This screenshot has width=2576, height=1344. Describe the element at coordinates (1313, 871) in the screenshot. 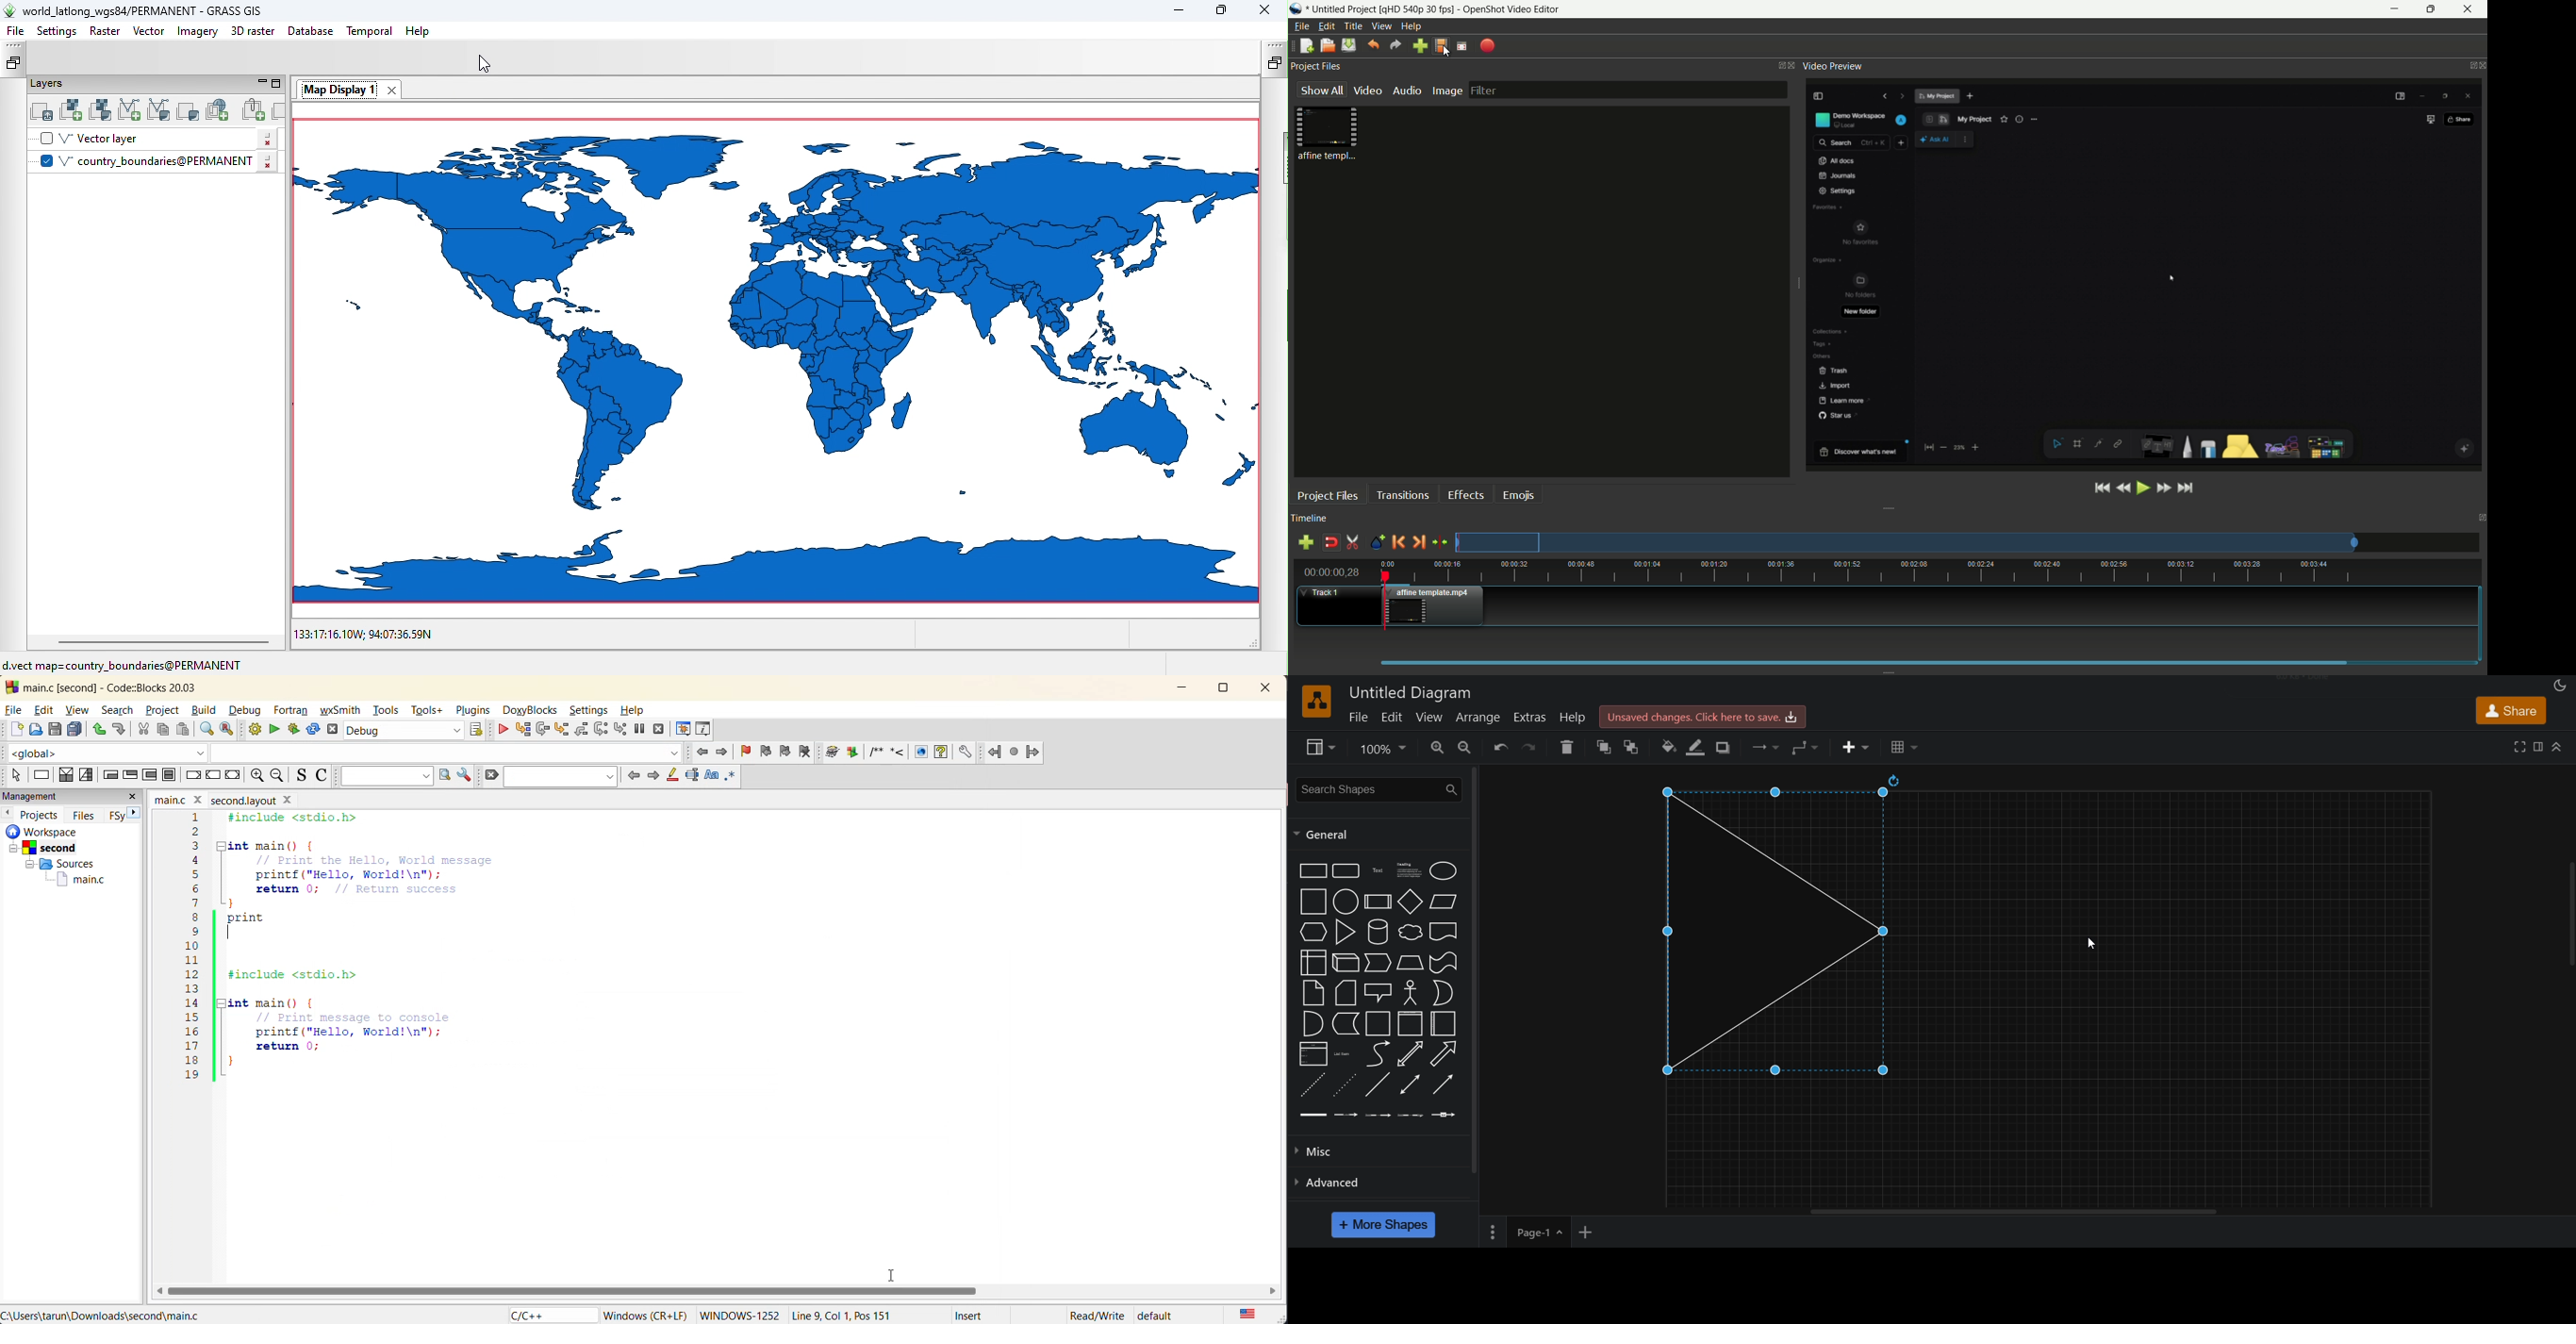

I see `rectangle` at that location.